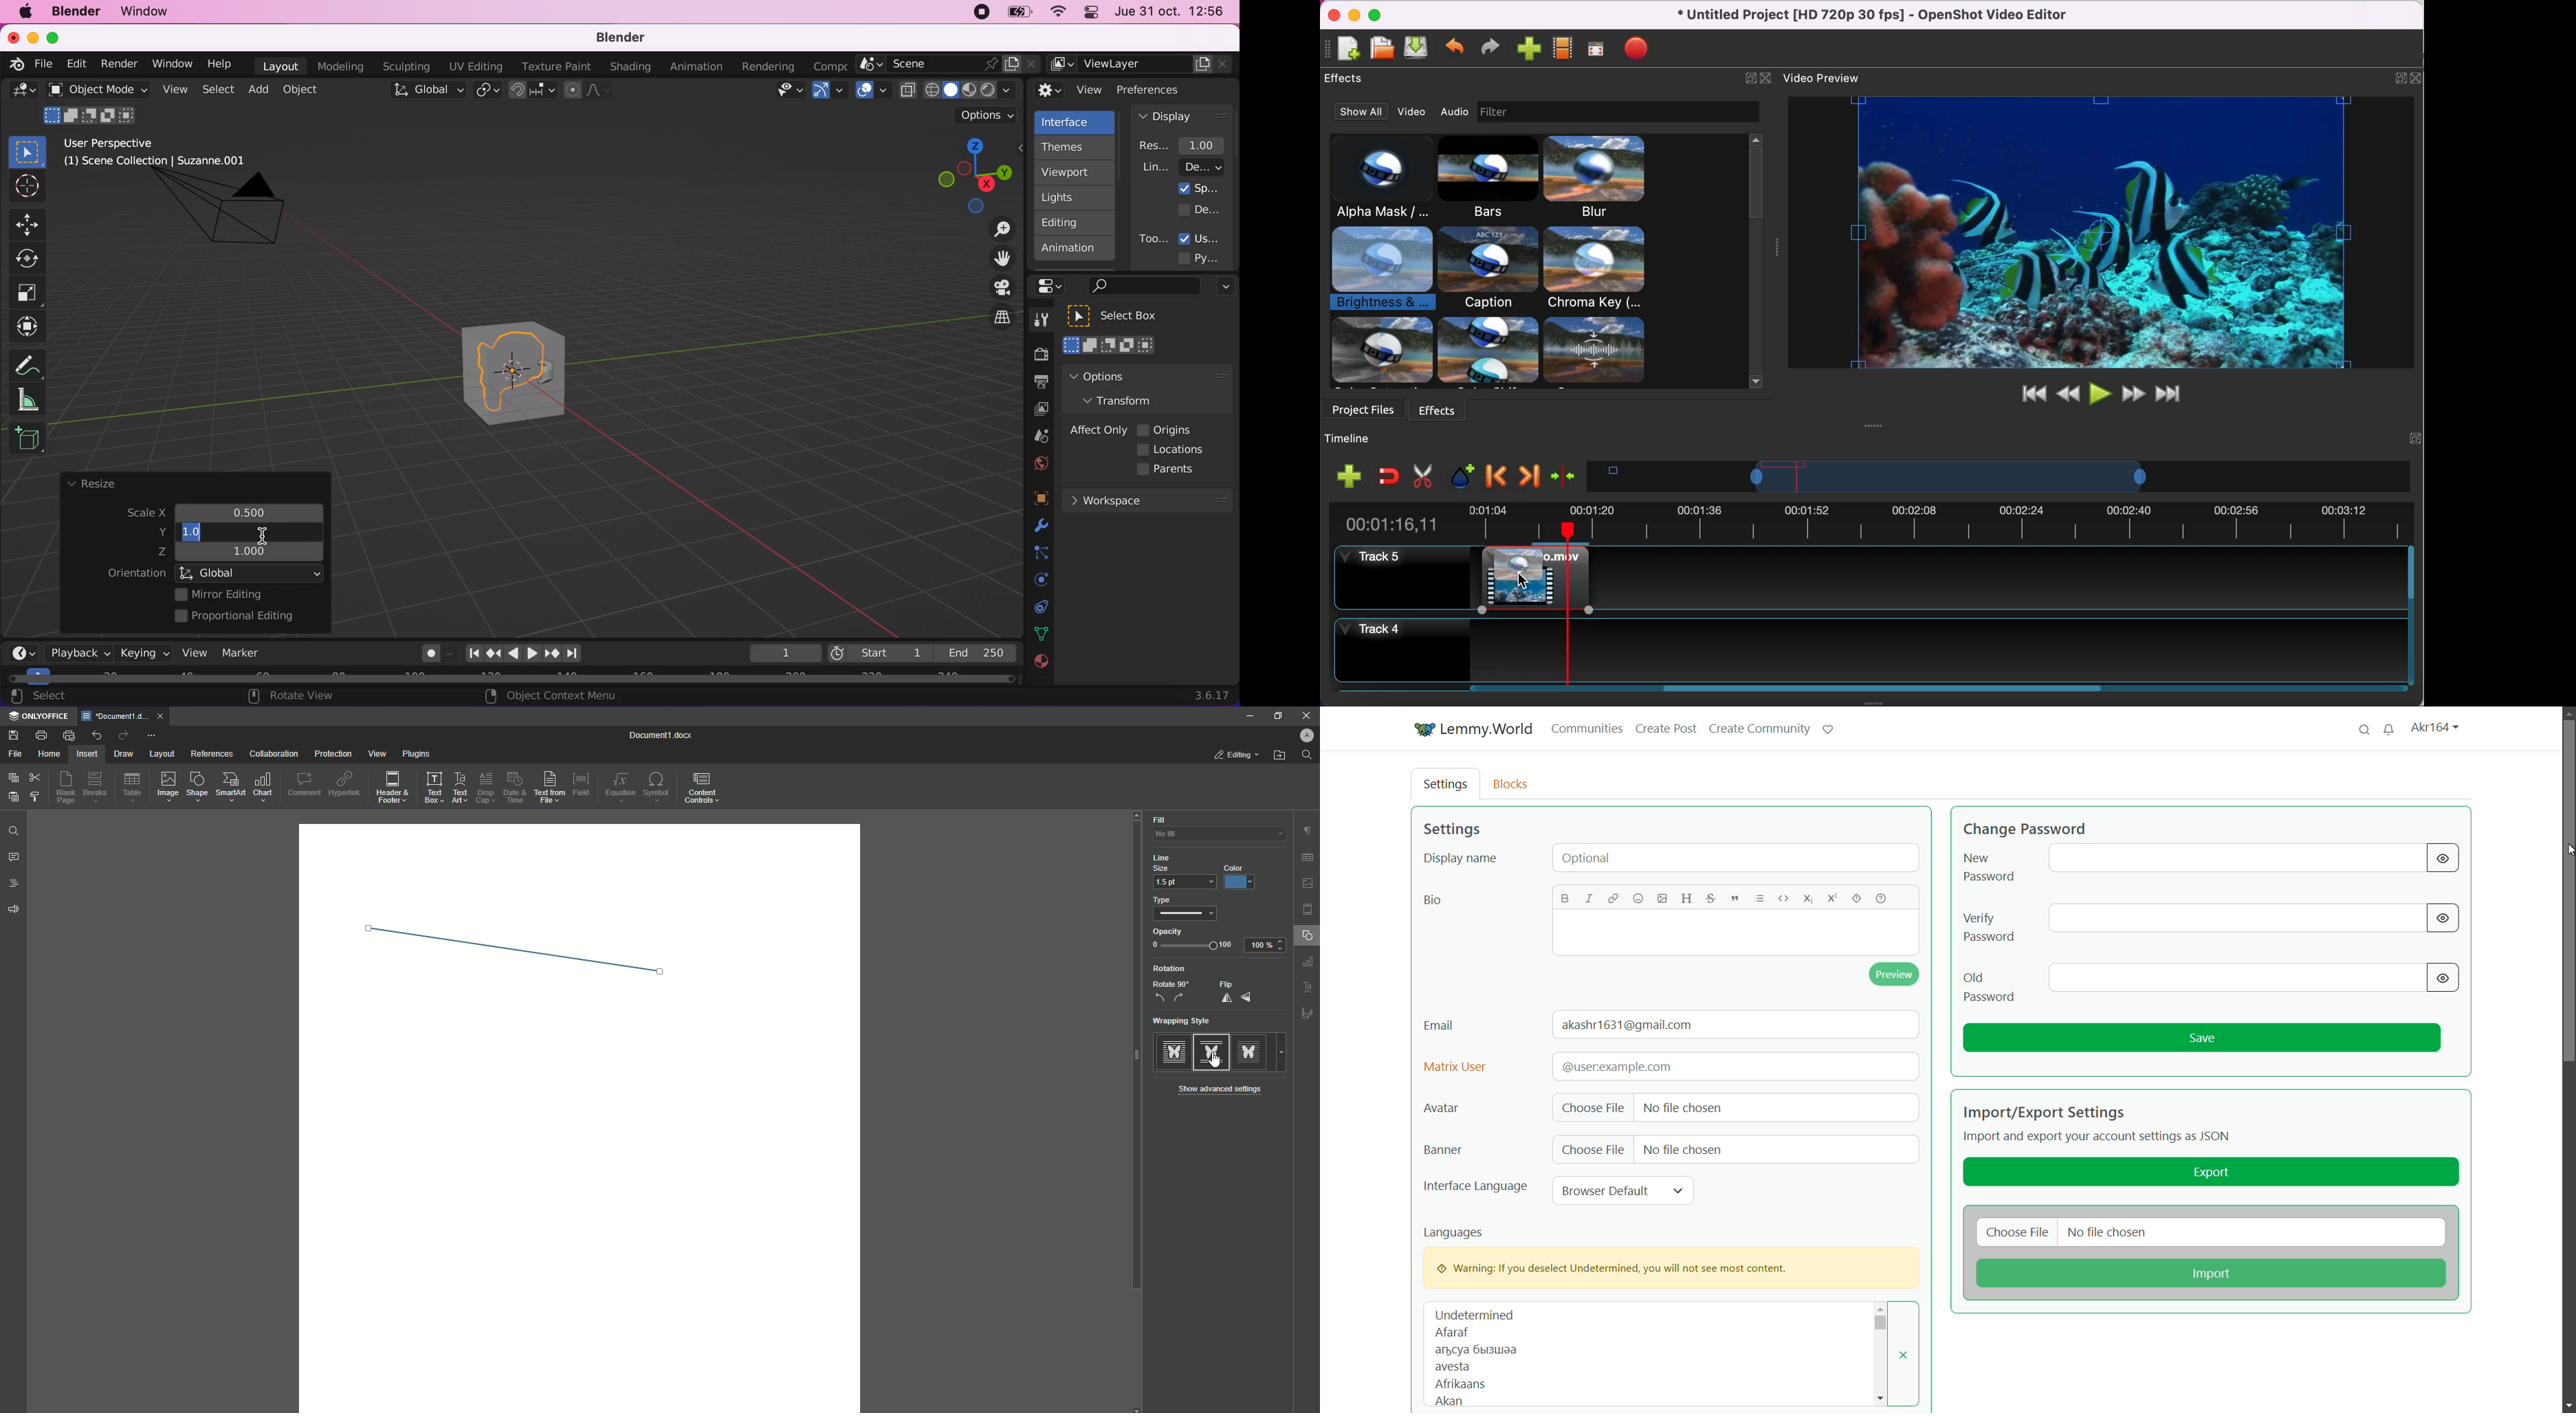 The height and width of the screenshot is (1428, 2576). Describe the element at coordinates (133, 790) in the screenshot. I see `Table` at that location.